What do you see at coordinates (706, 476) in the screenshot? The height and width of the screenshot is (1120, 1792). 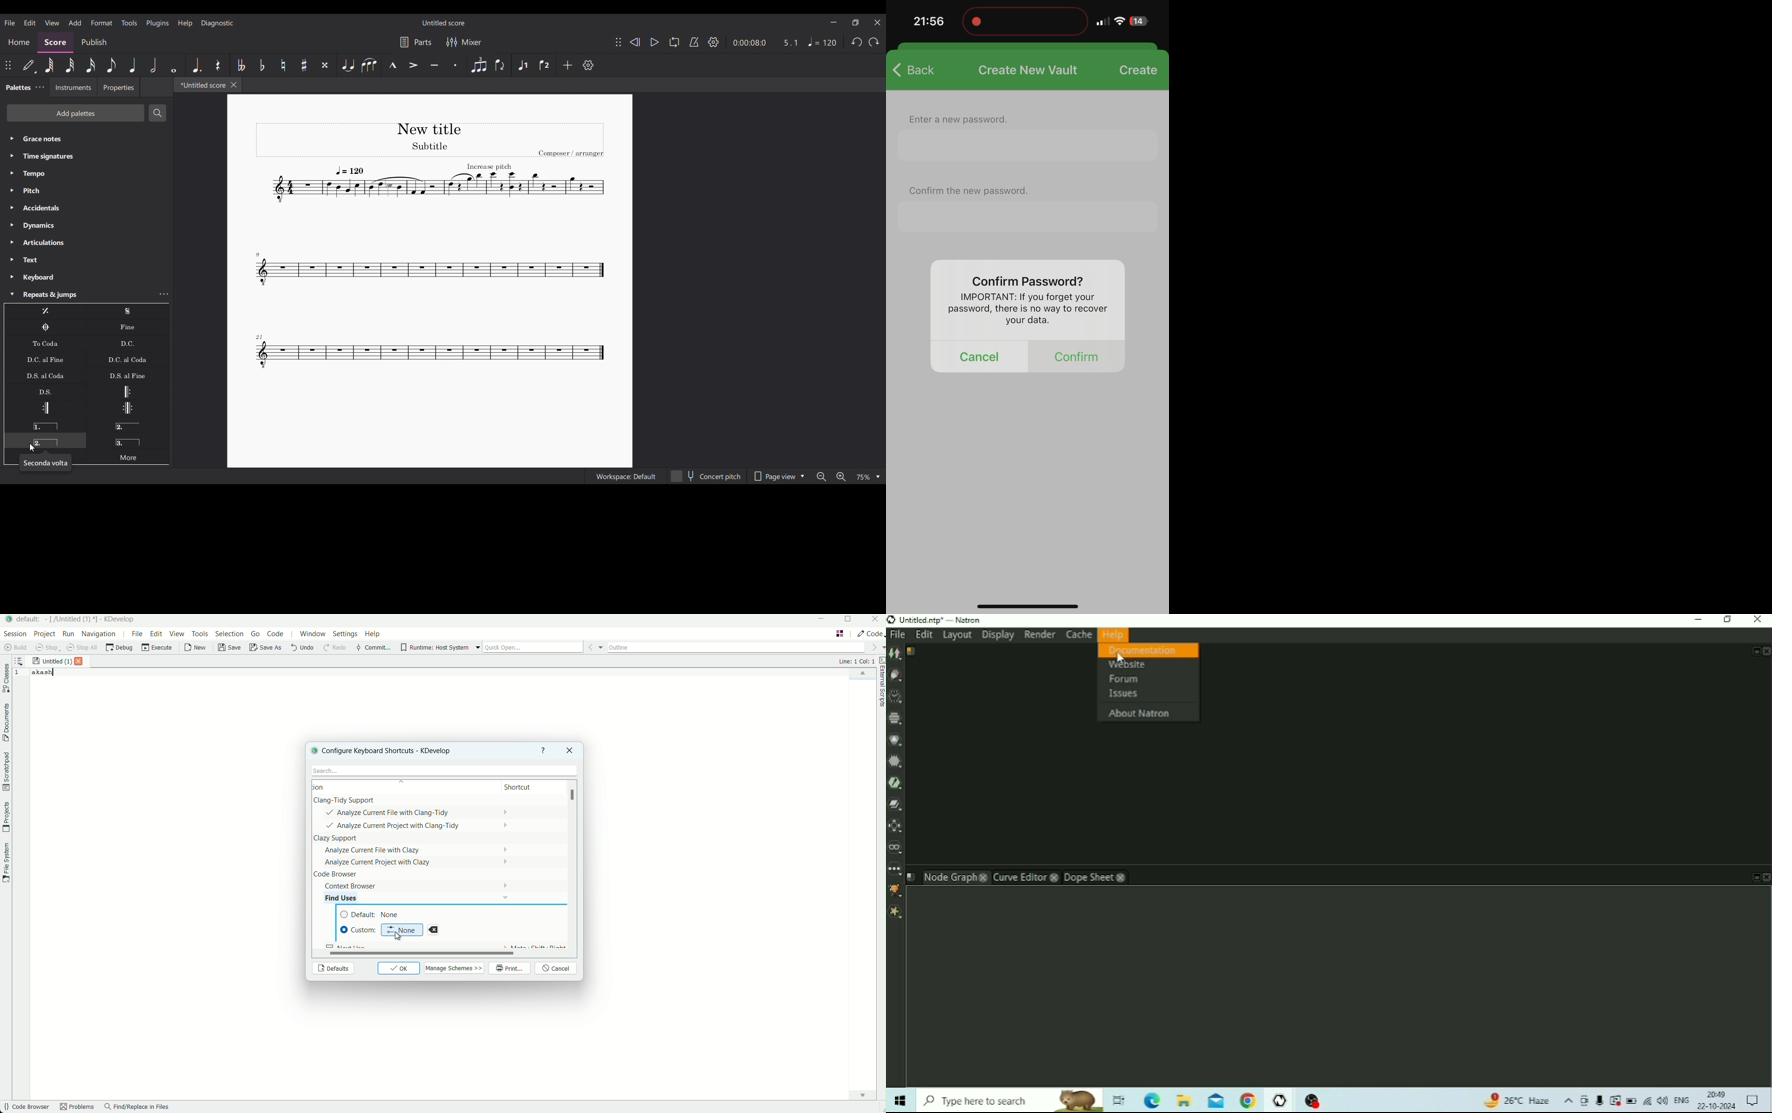 I see `Concert pitch toggle` at bounding box center [706, 476].